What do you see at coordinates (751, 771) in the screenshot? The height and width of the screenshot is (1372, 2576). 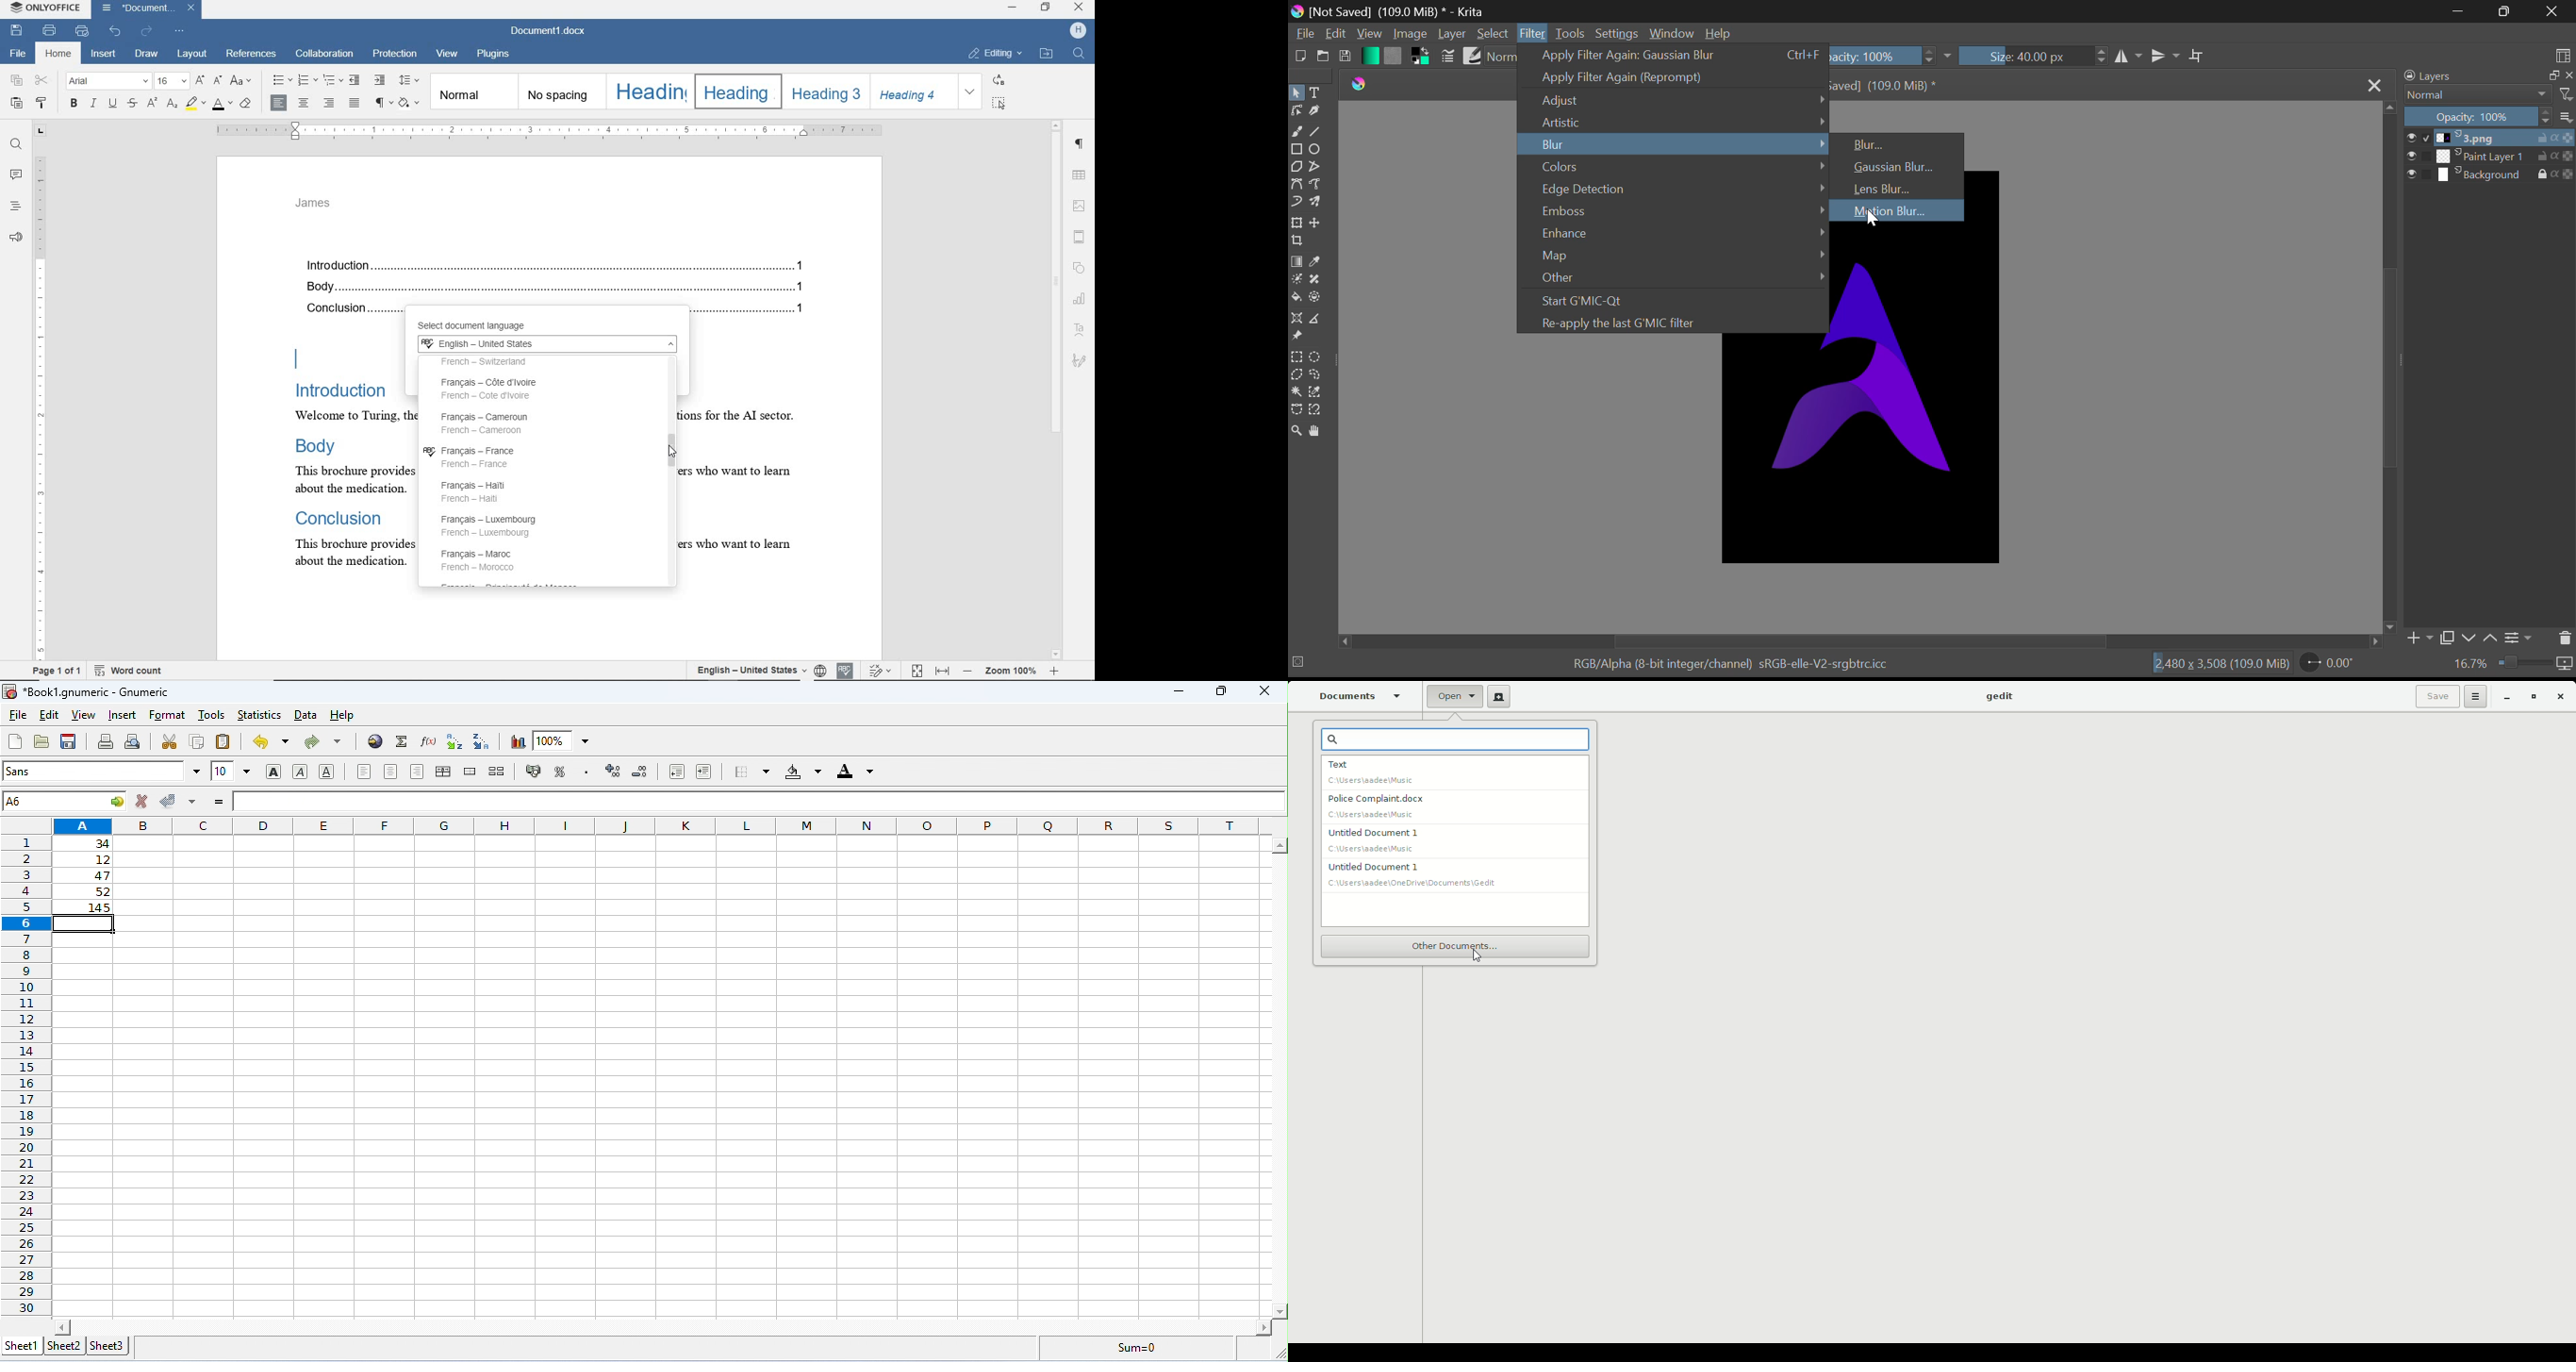 I see `borders` at bounding box center [751, 771].